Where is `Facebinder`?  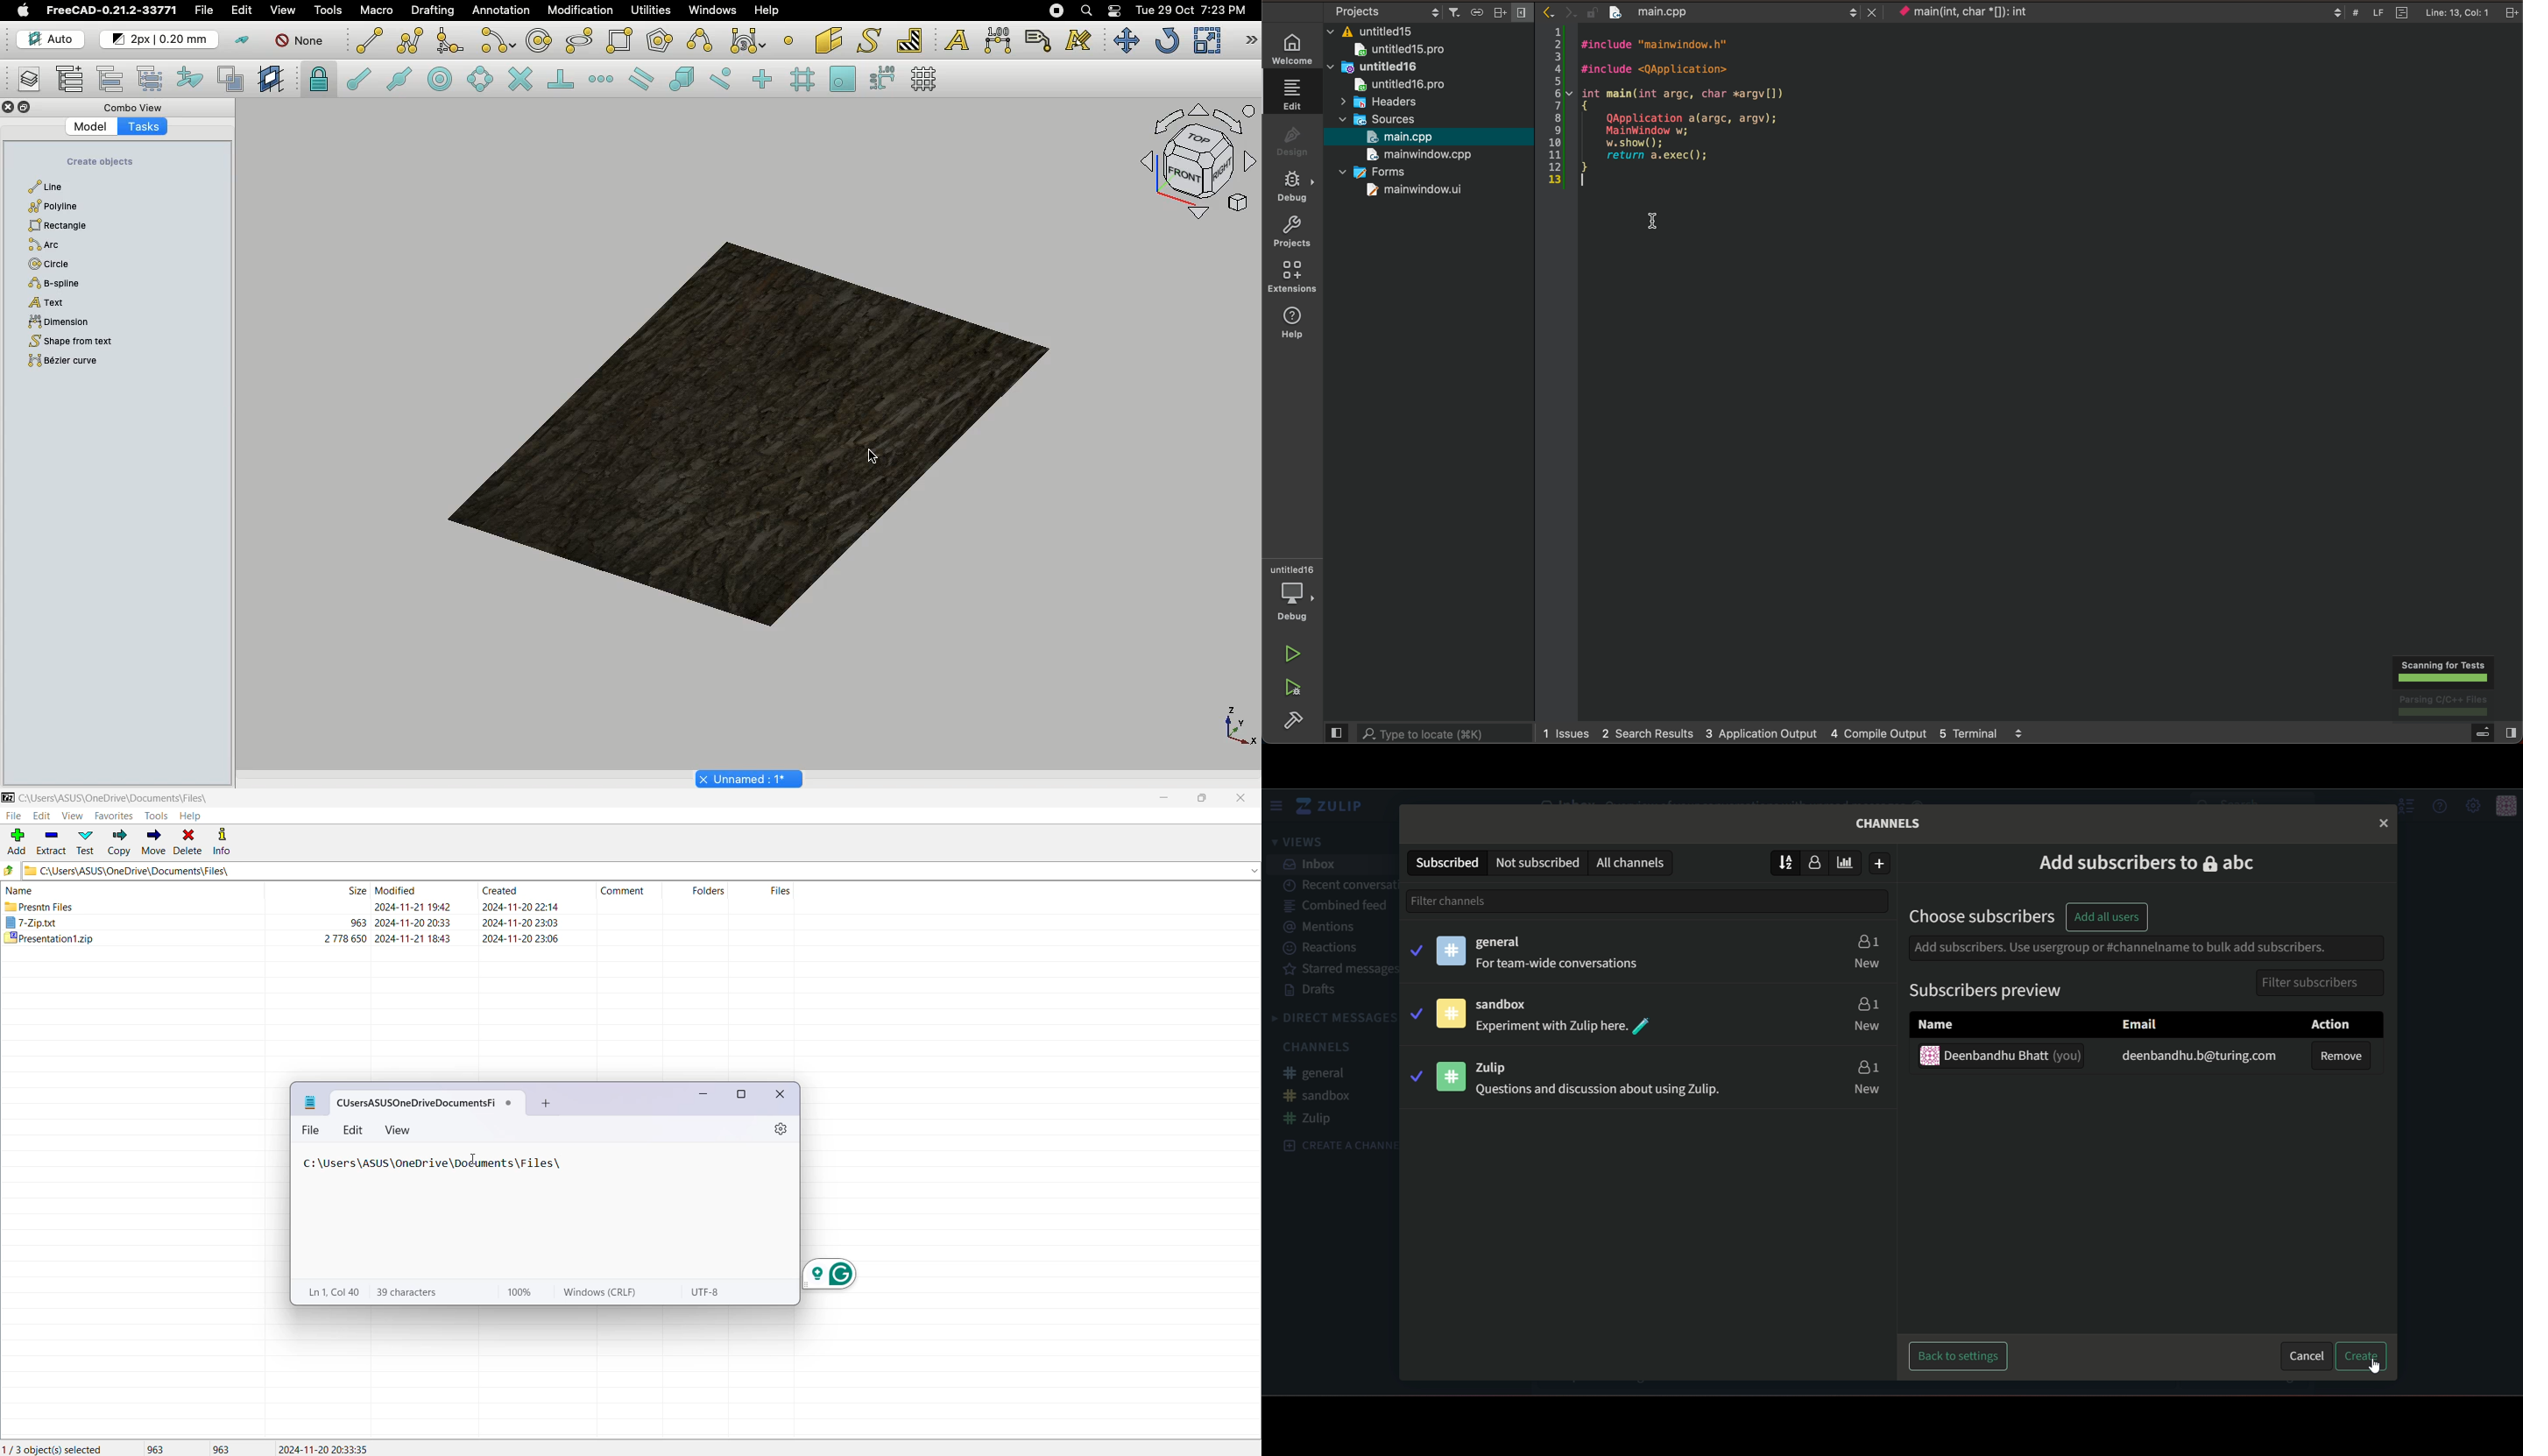
Facebinder is located at coordinates (828, 39).